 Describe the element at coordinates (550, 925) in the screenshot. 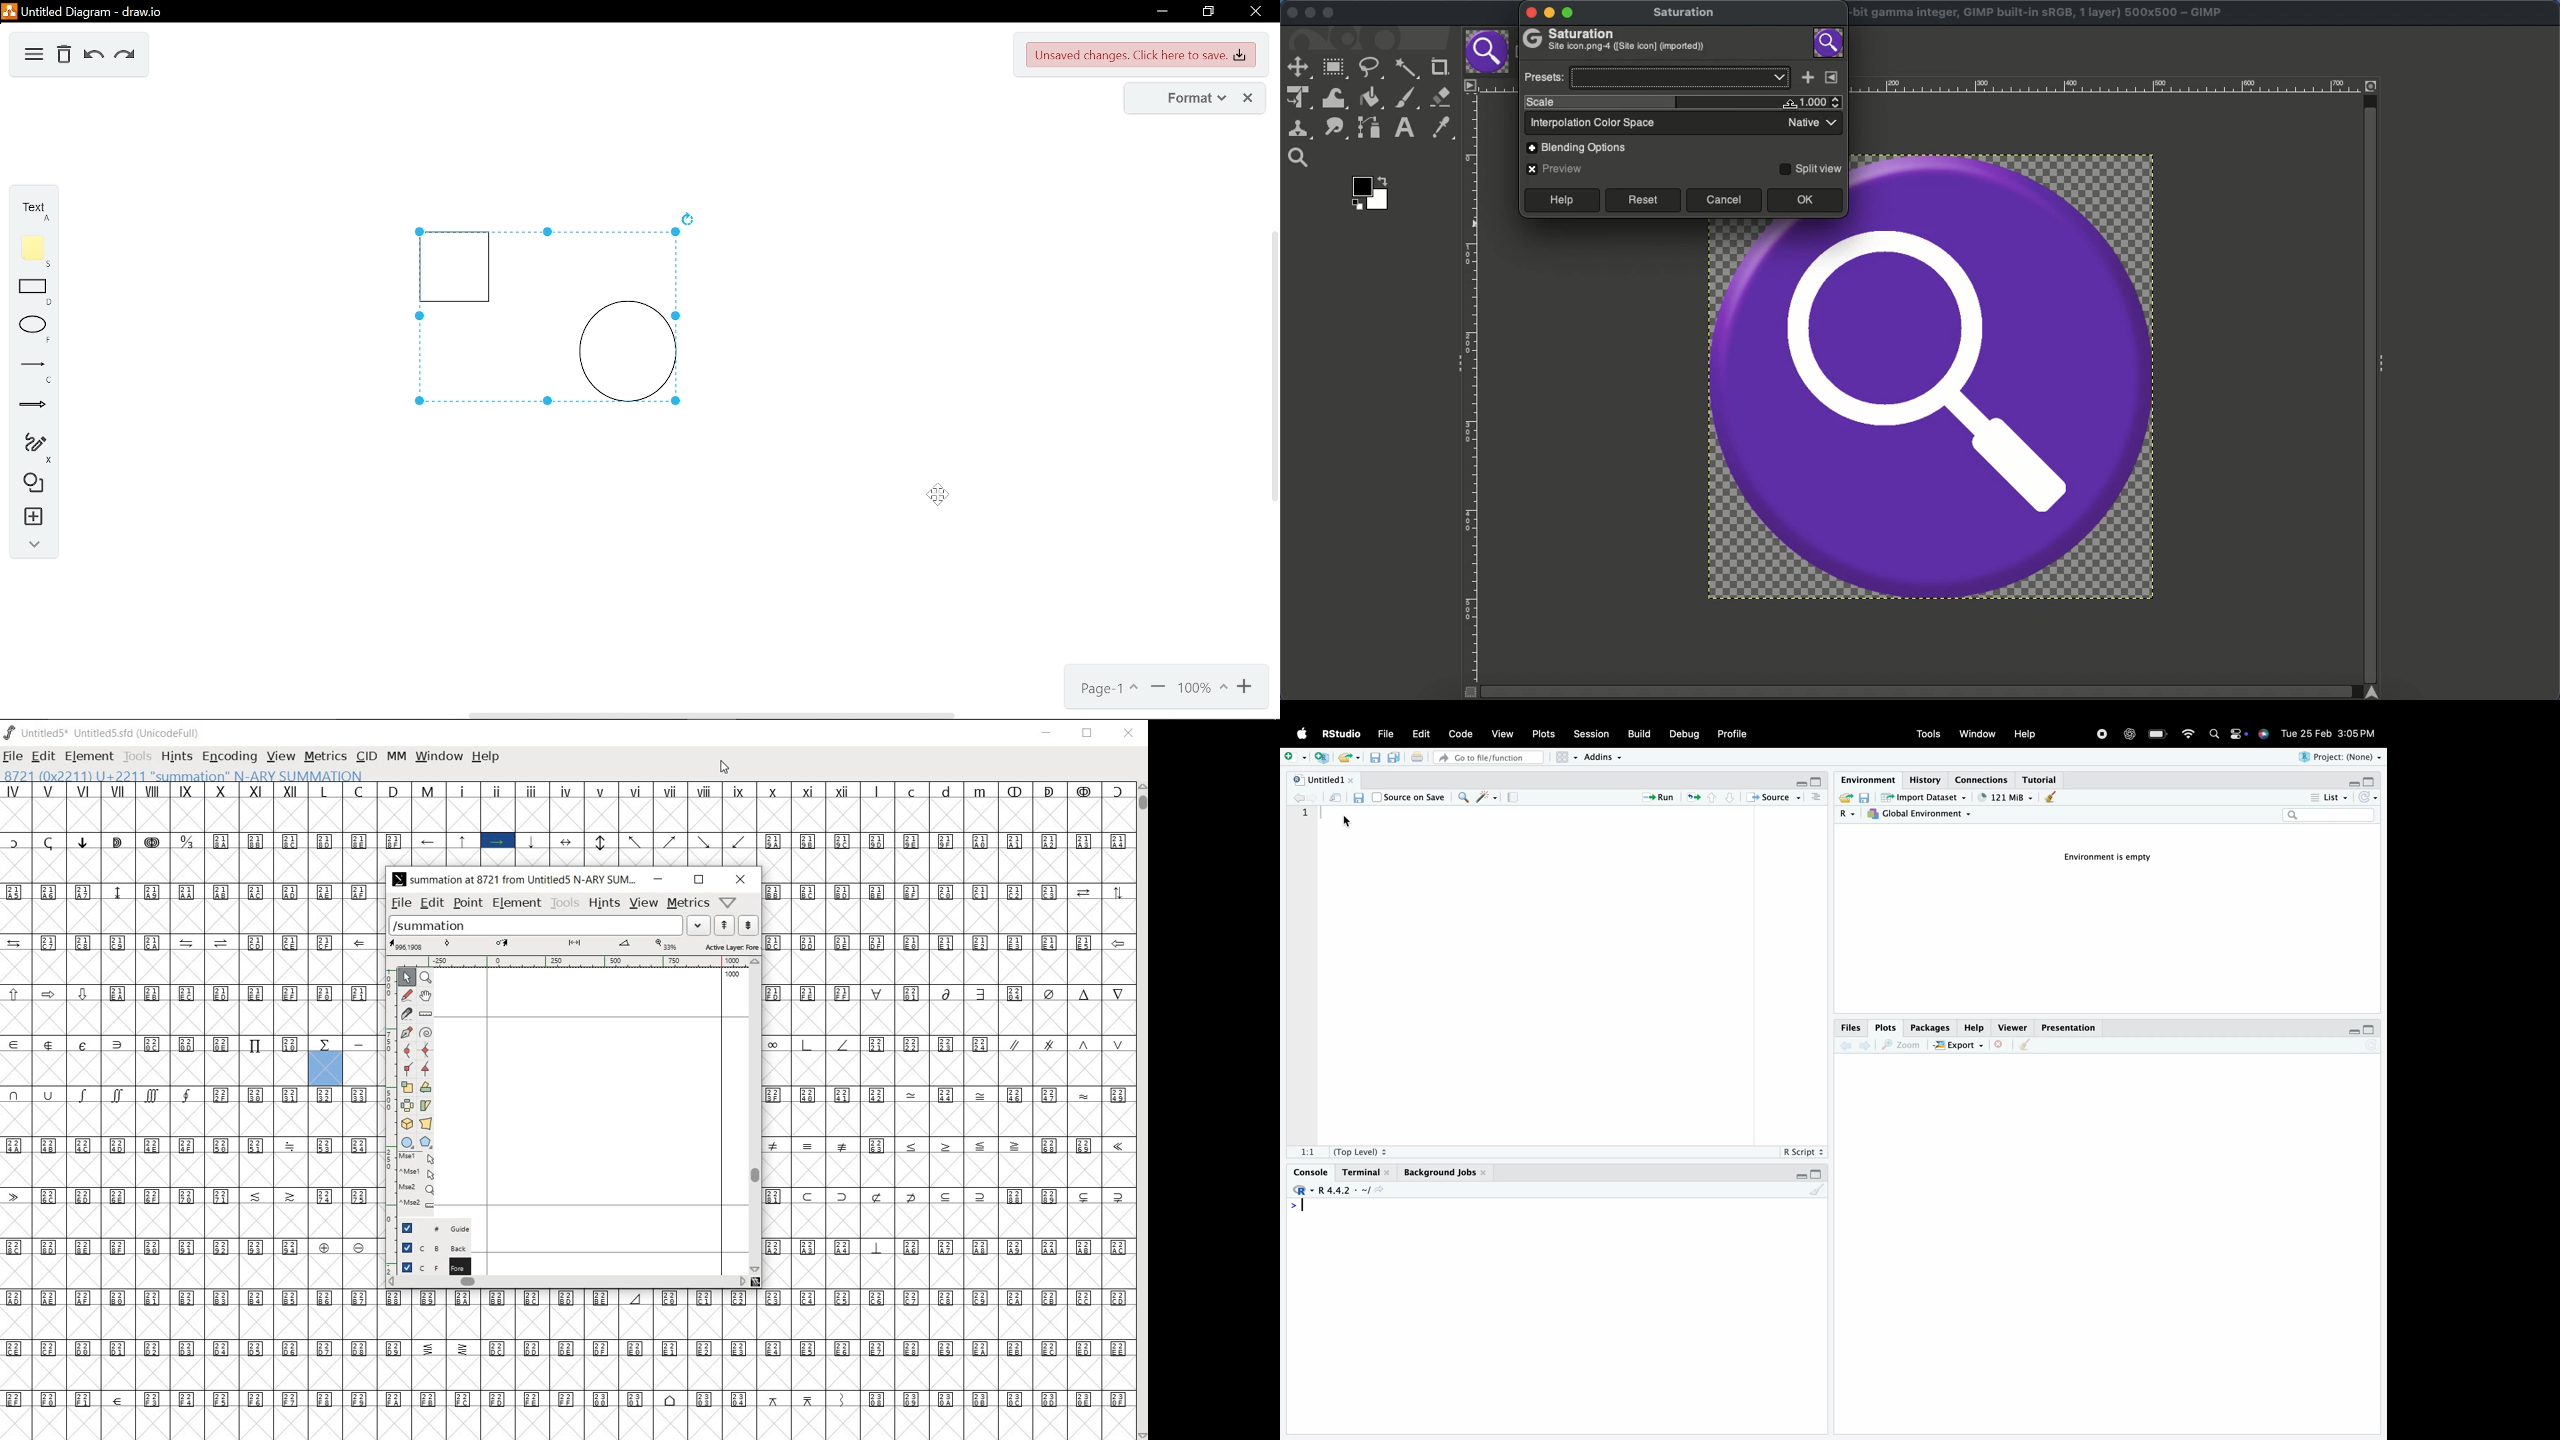

I see `load word list` at that location.